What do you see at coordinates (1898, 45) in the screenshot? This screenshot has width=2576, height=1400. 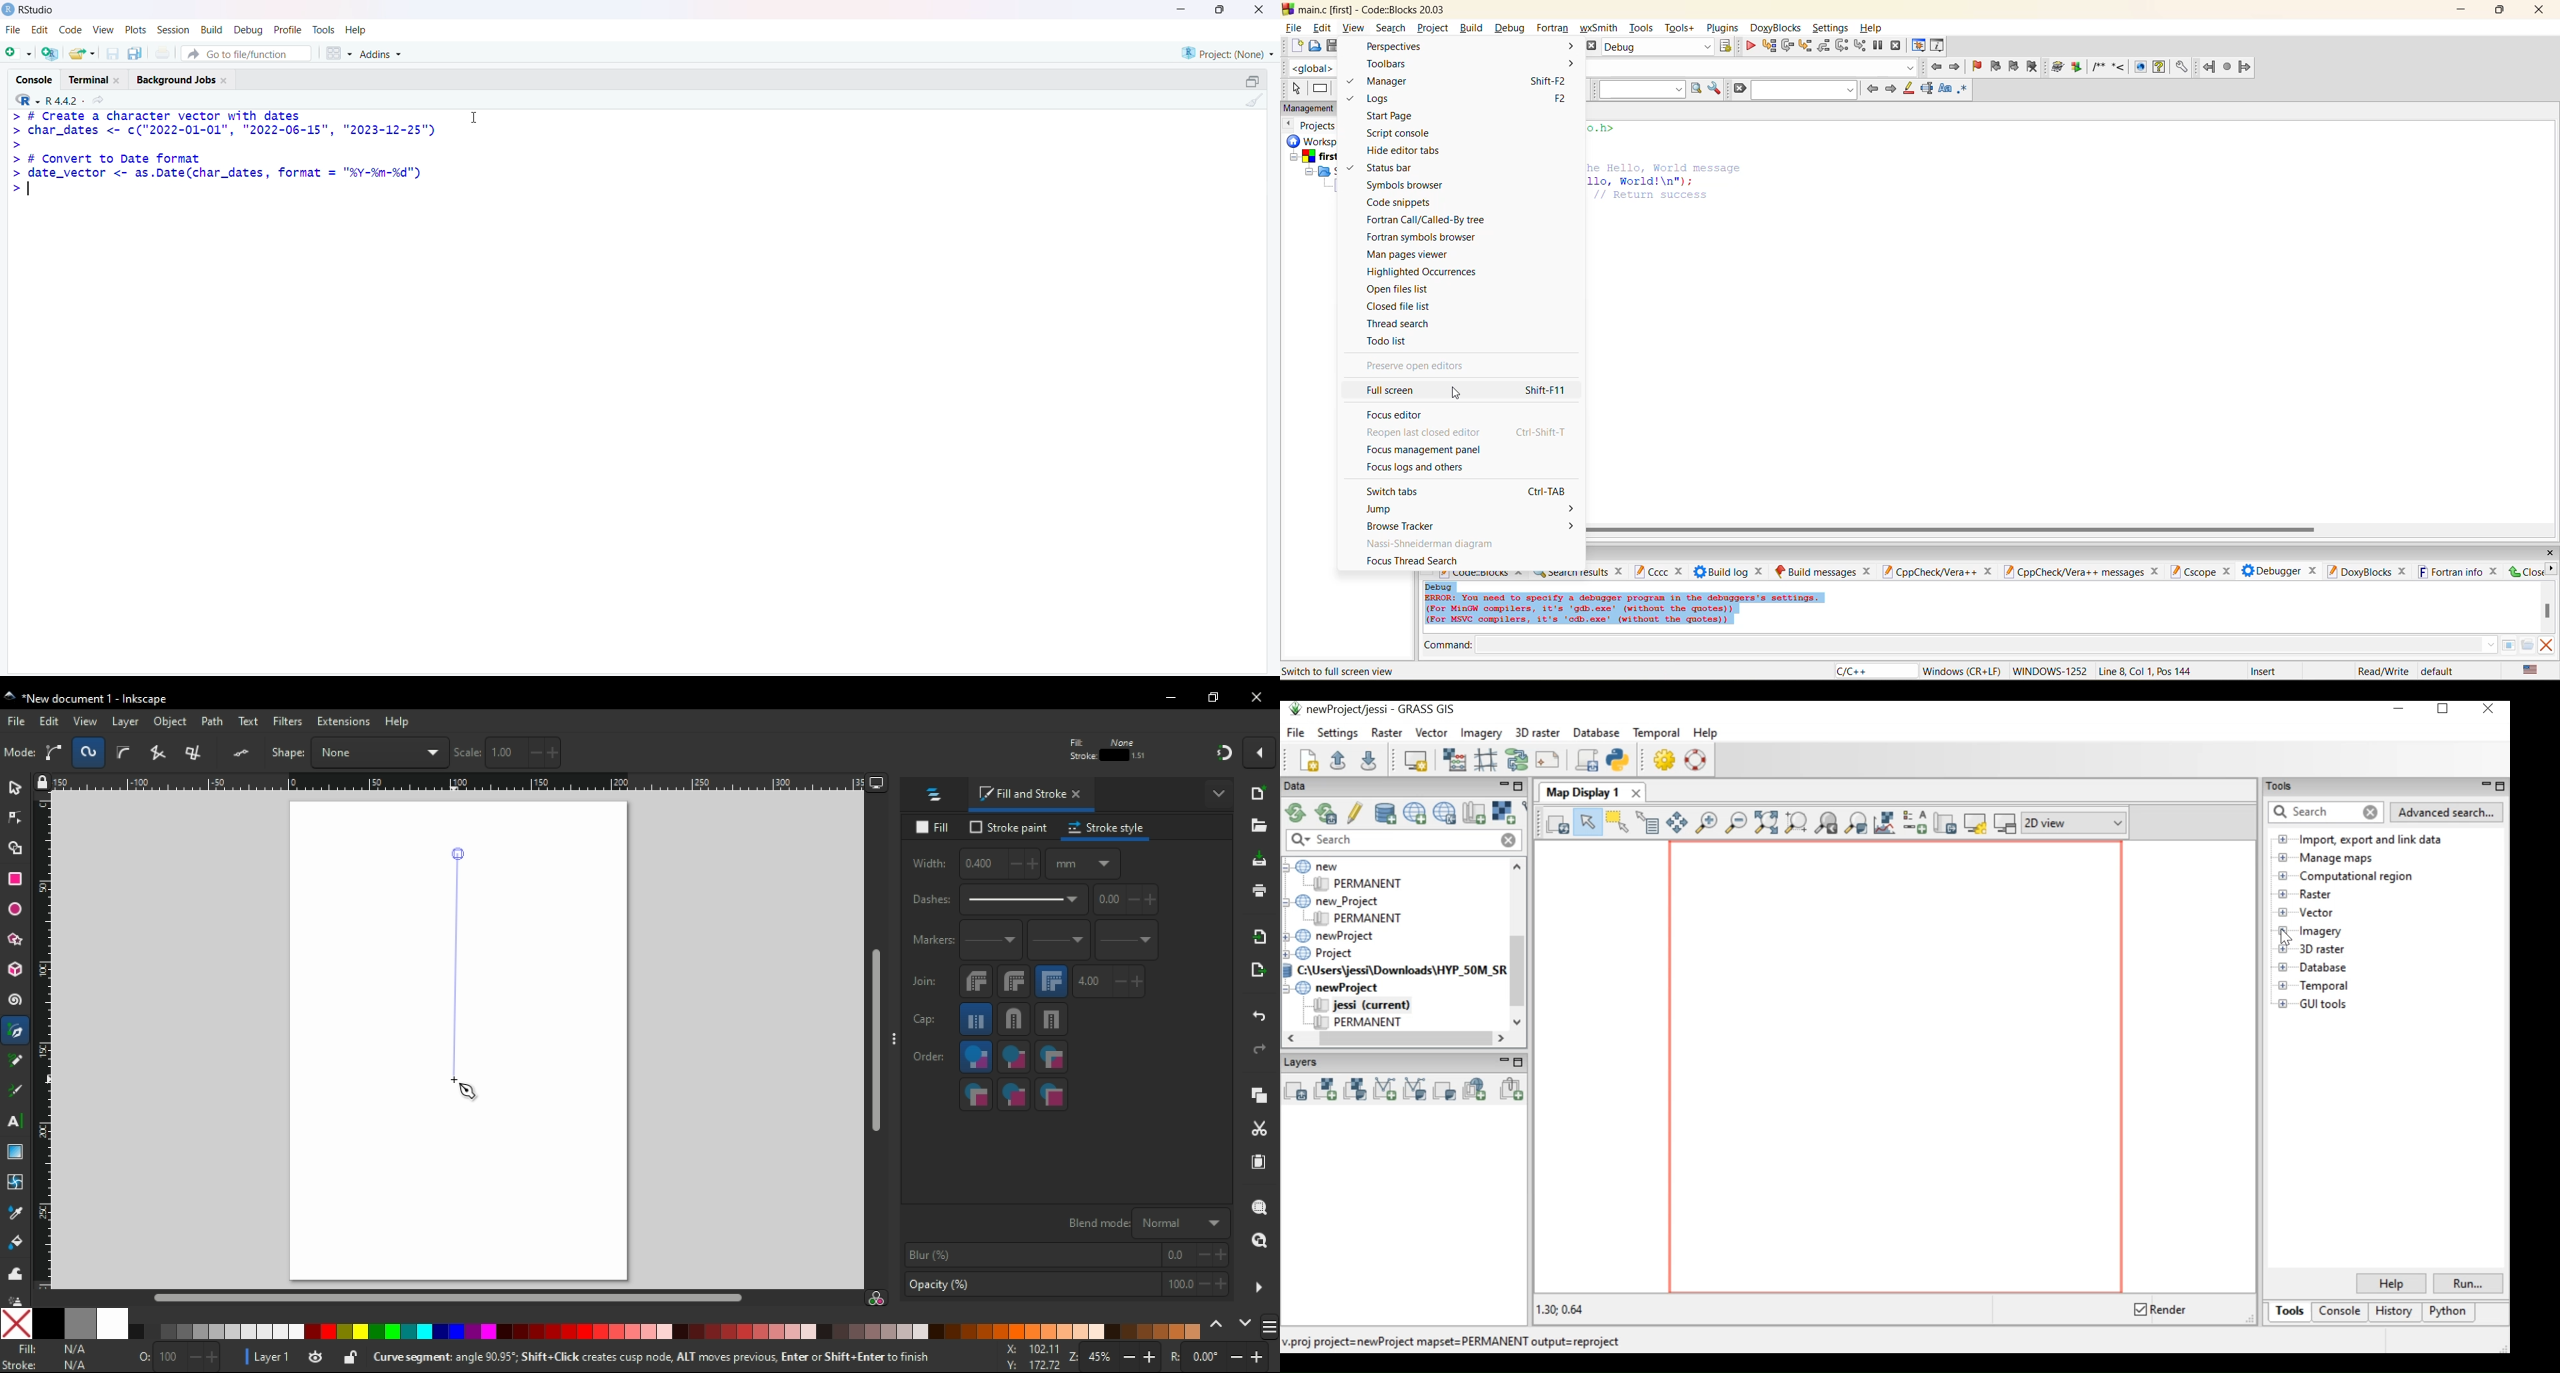 I see `stop debugger` at bounding box center [1898, 45].